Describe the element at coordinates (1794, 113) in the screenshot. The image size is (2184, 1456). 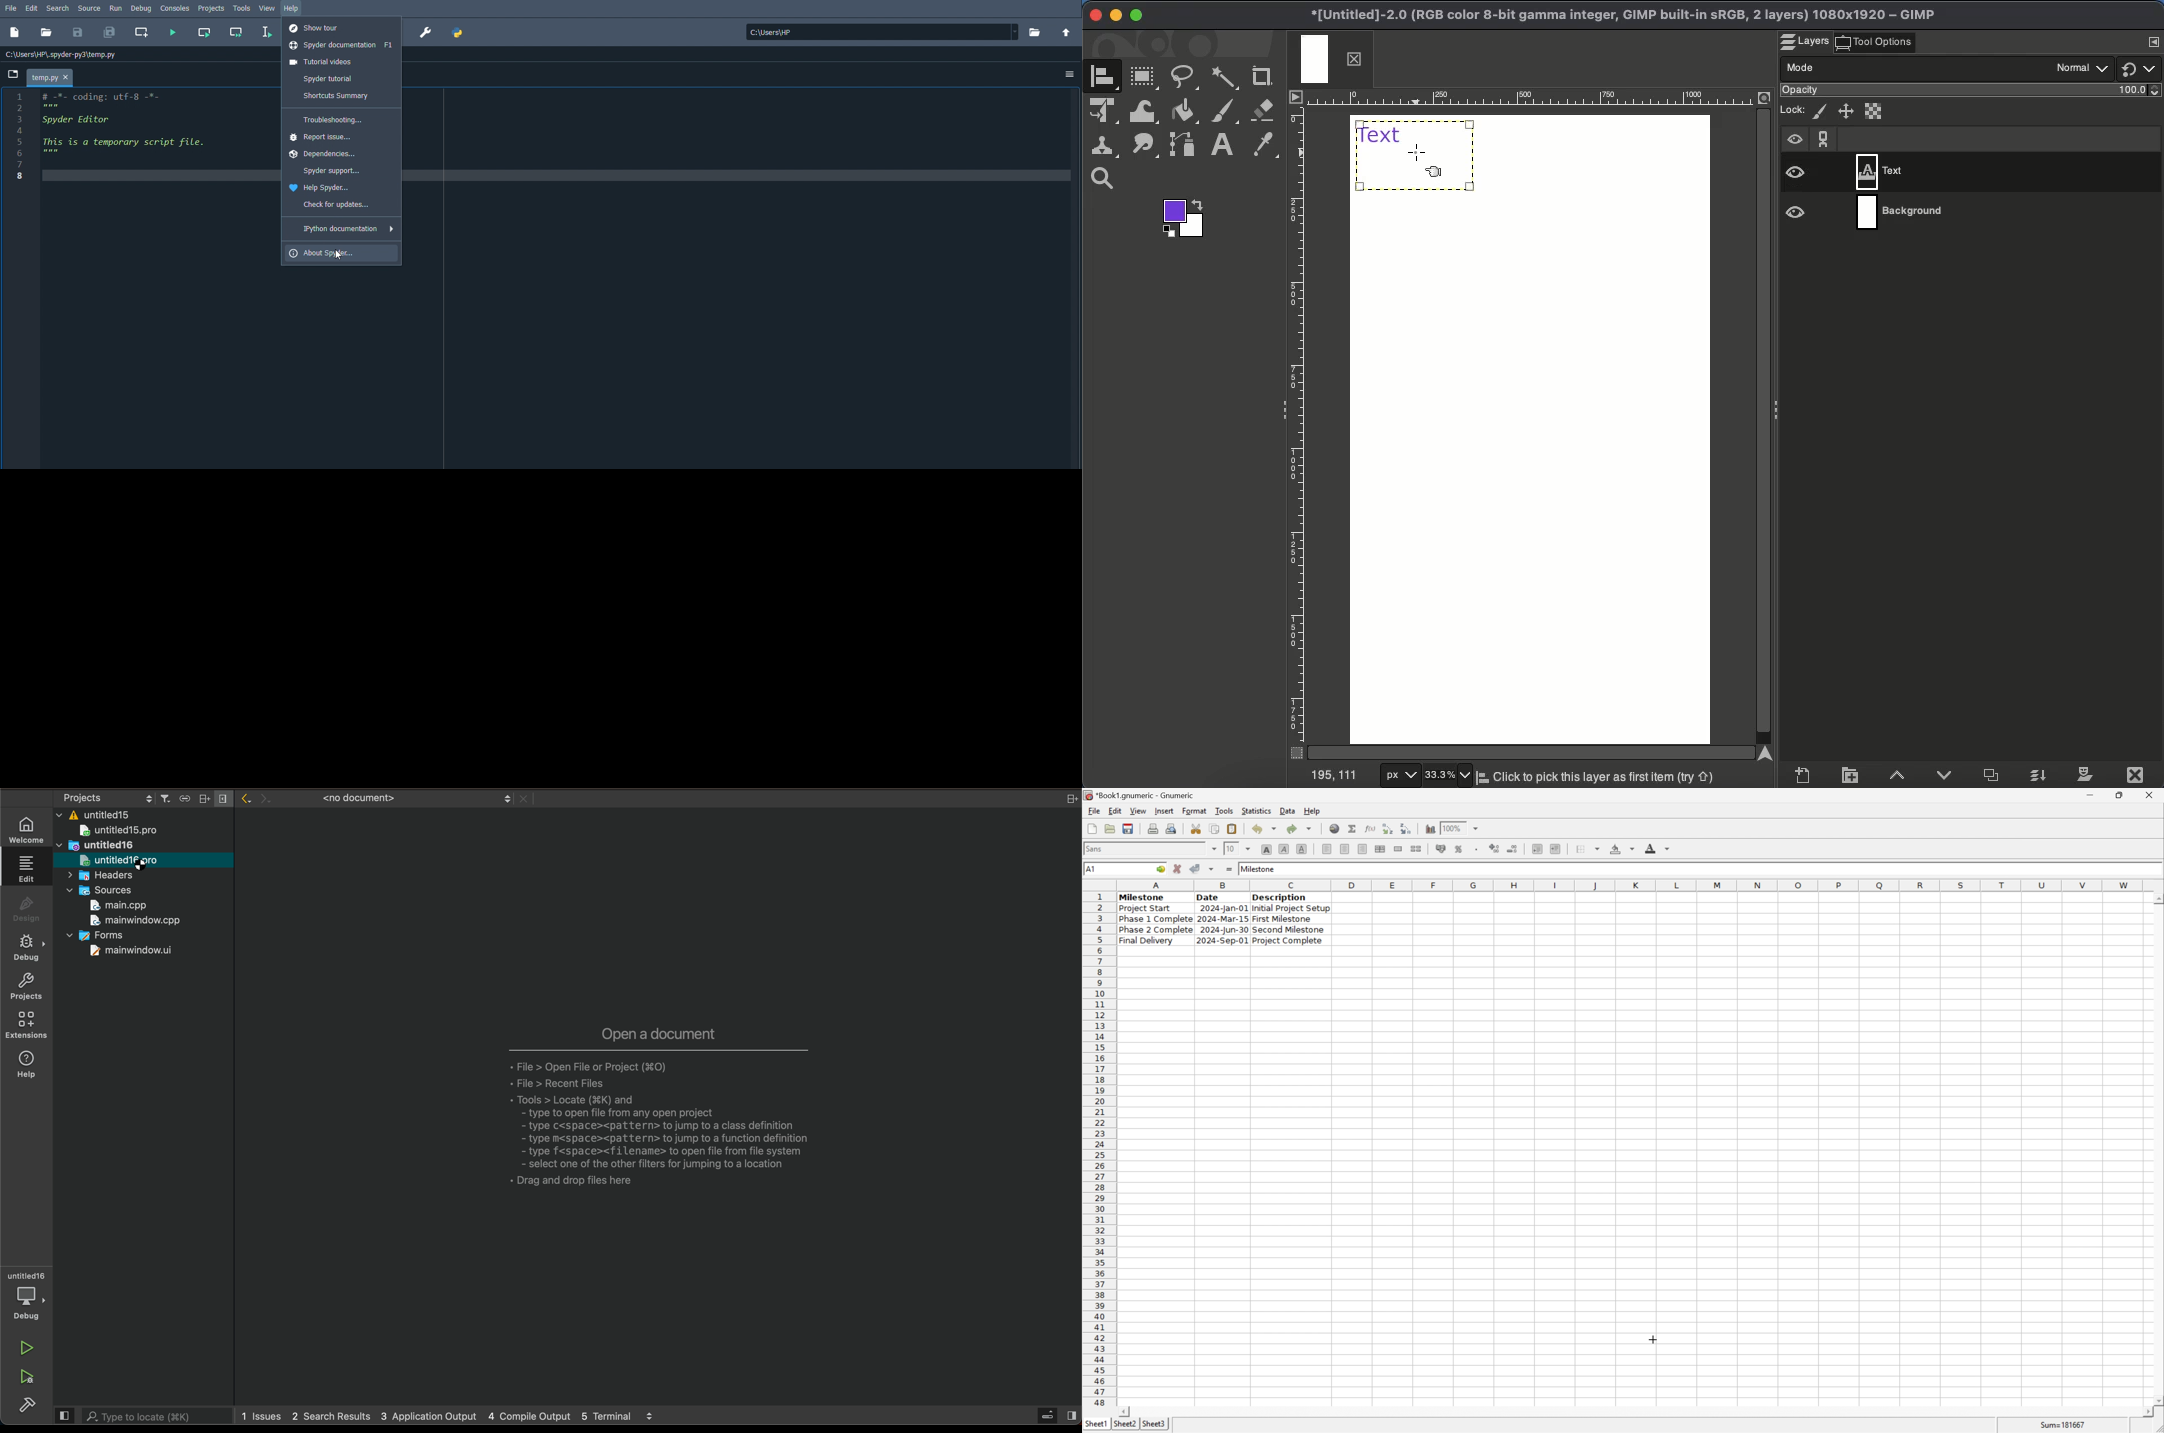
I see `Lock` at that location.